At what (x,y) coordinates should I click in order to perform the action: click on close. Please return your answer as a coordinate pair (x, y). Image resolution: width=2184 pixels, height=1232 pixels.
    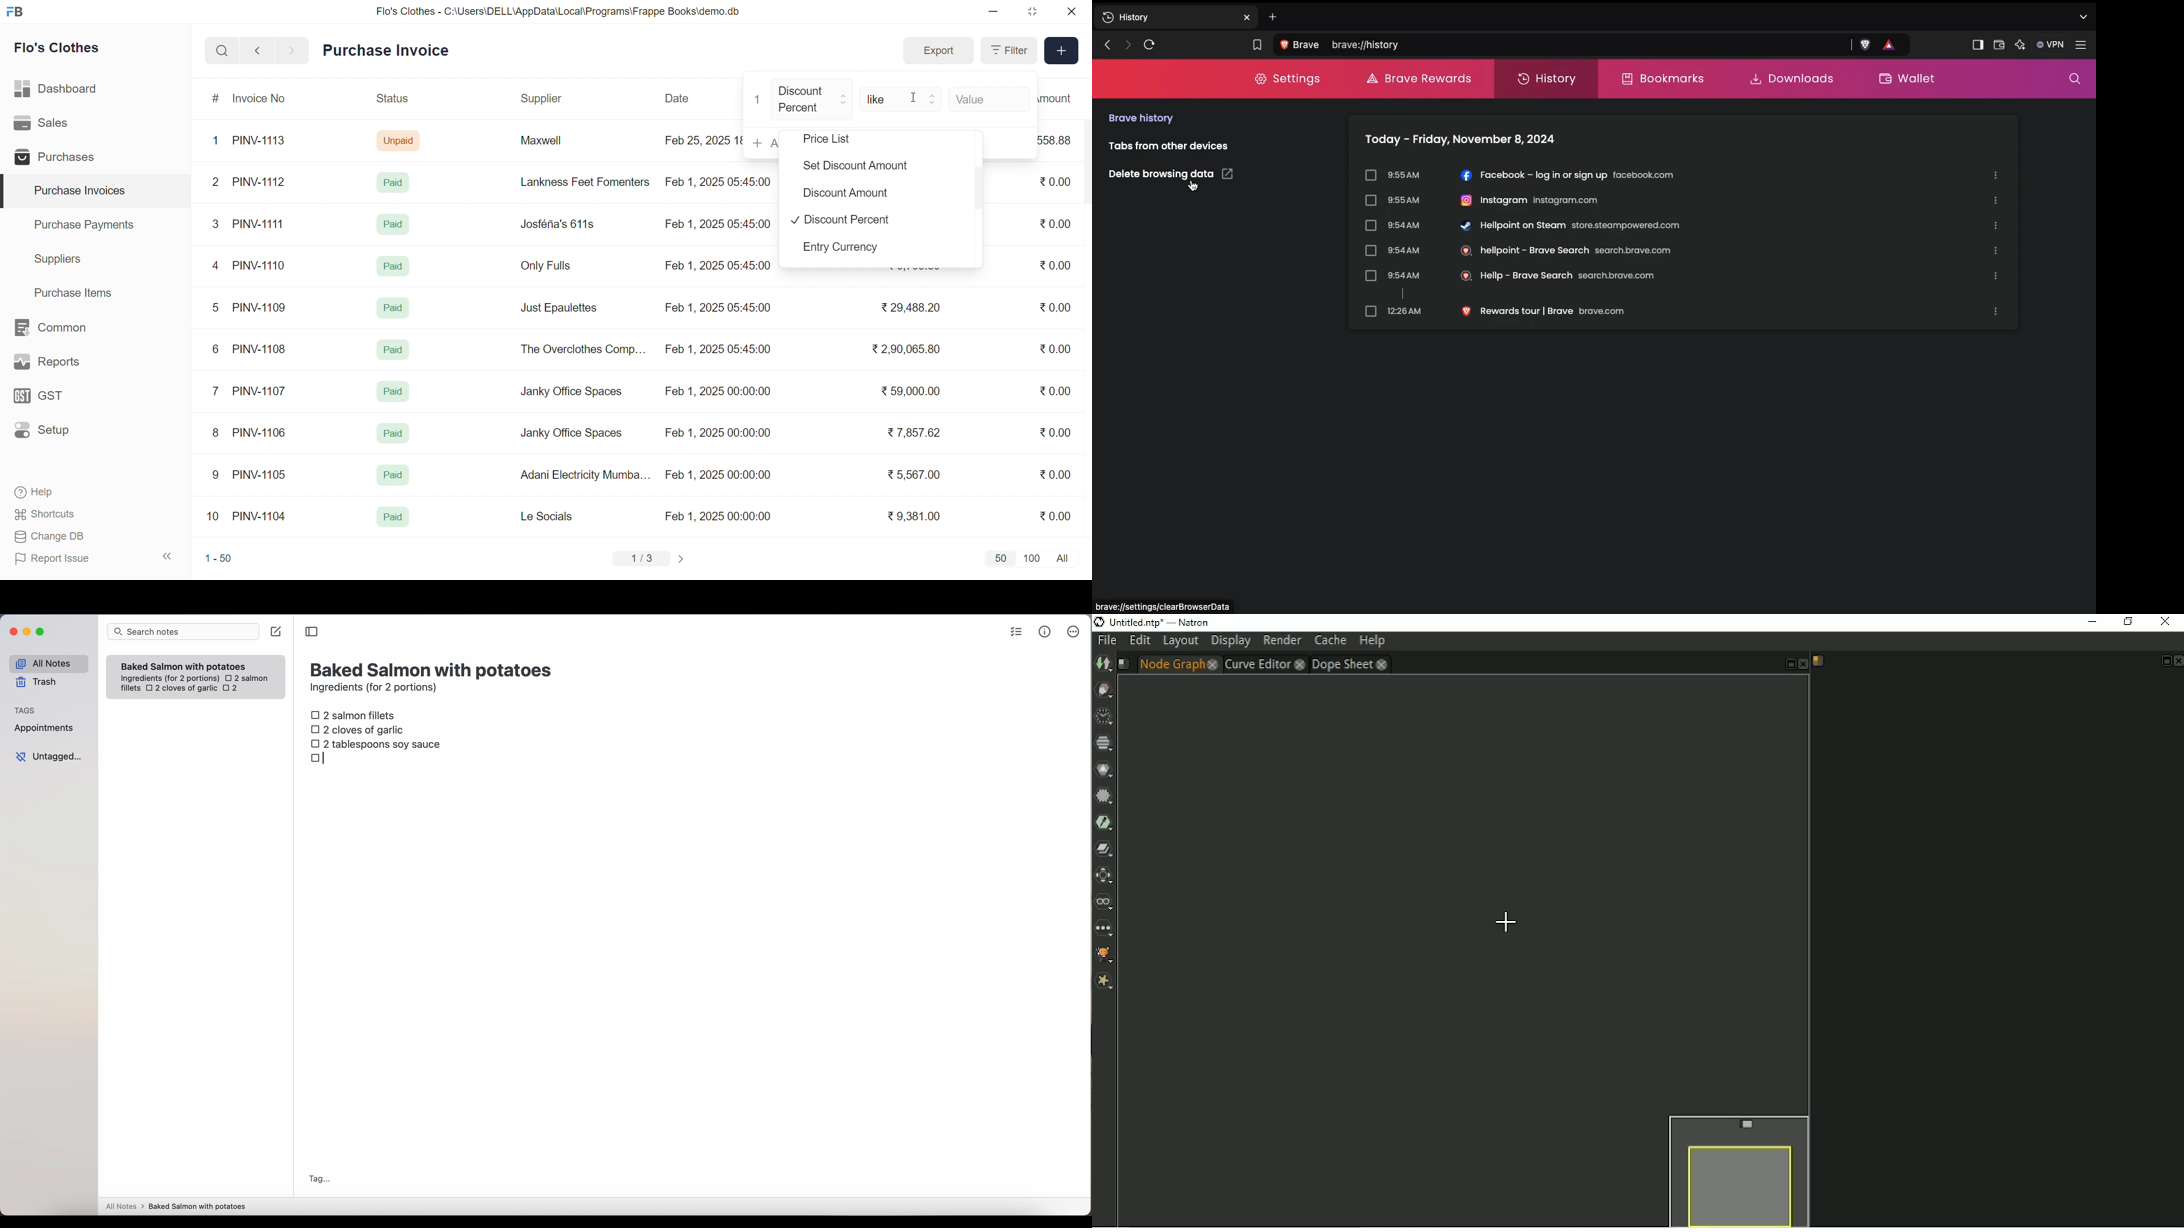
    Looking at the image, I should click on (1070, 11).